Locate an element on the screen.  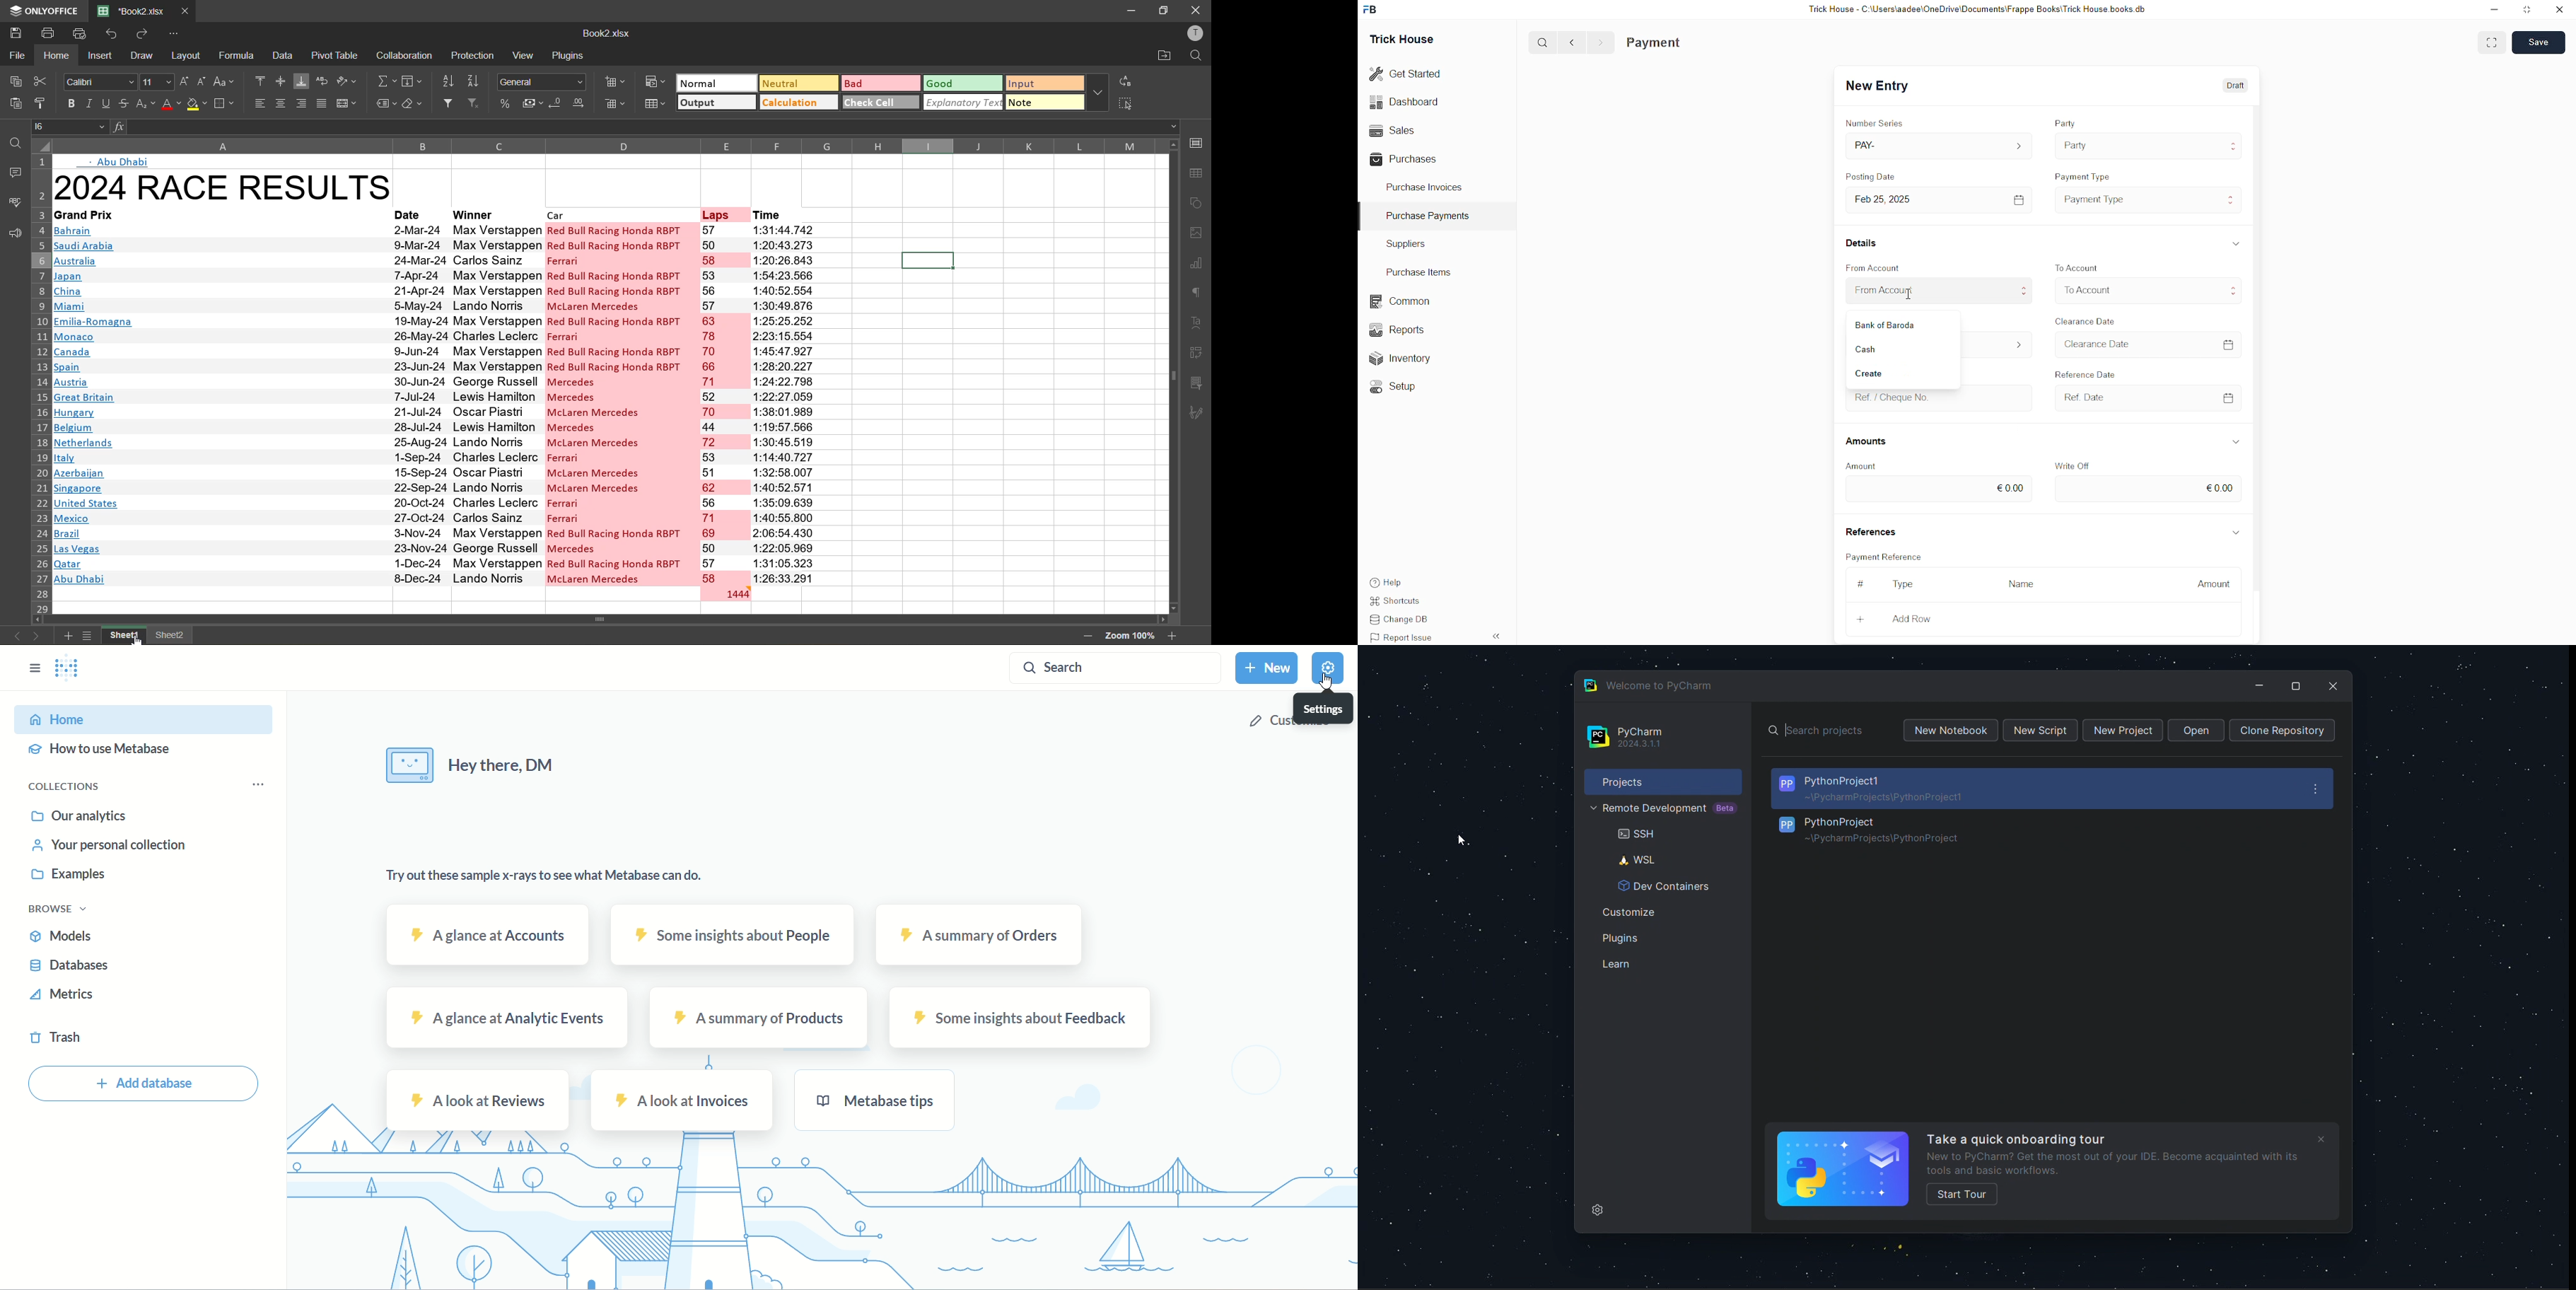
Payment Reference is located at coordinates (1891, 555).